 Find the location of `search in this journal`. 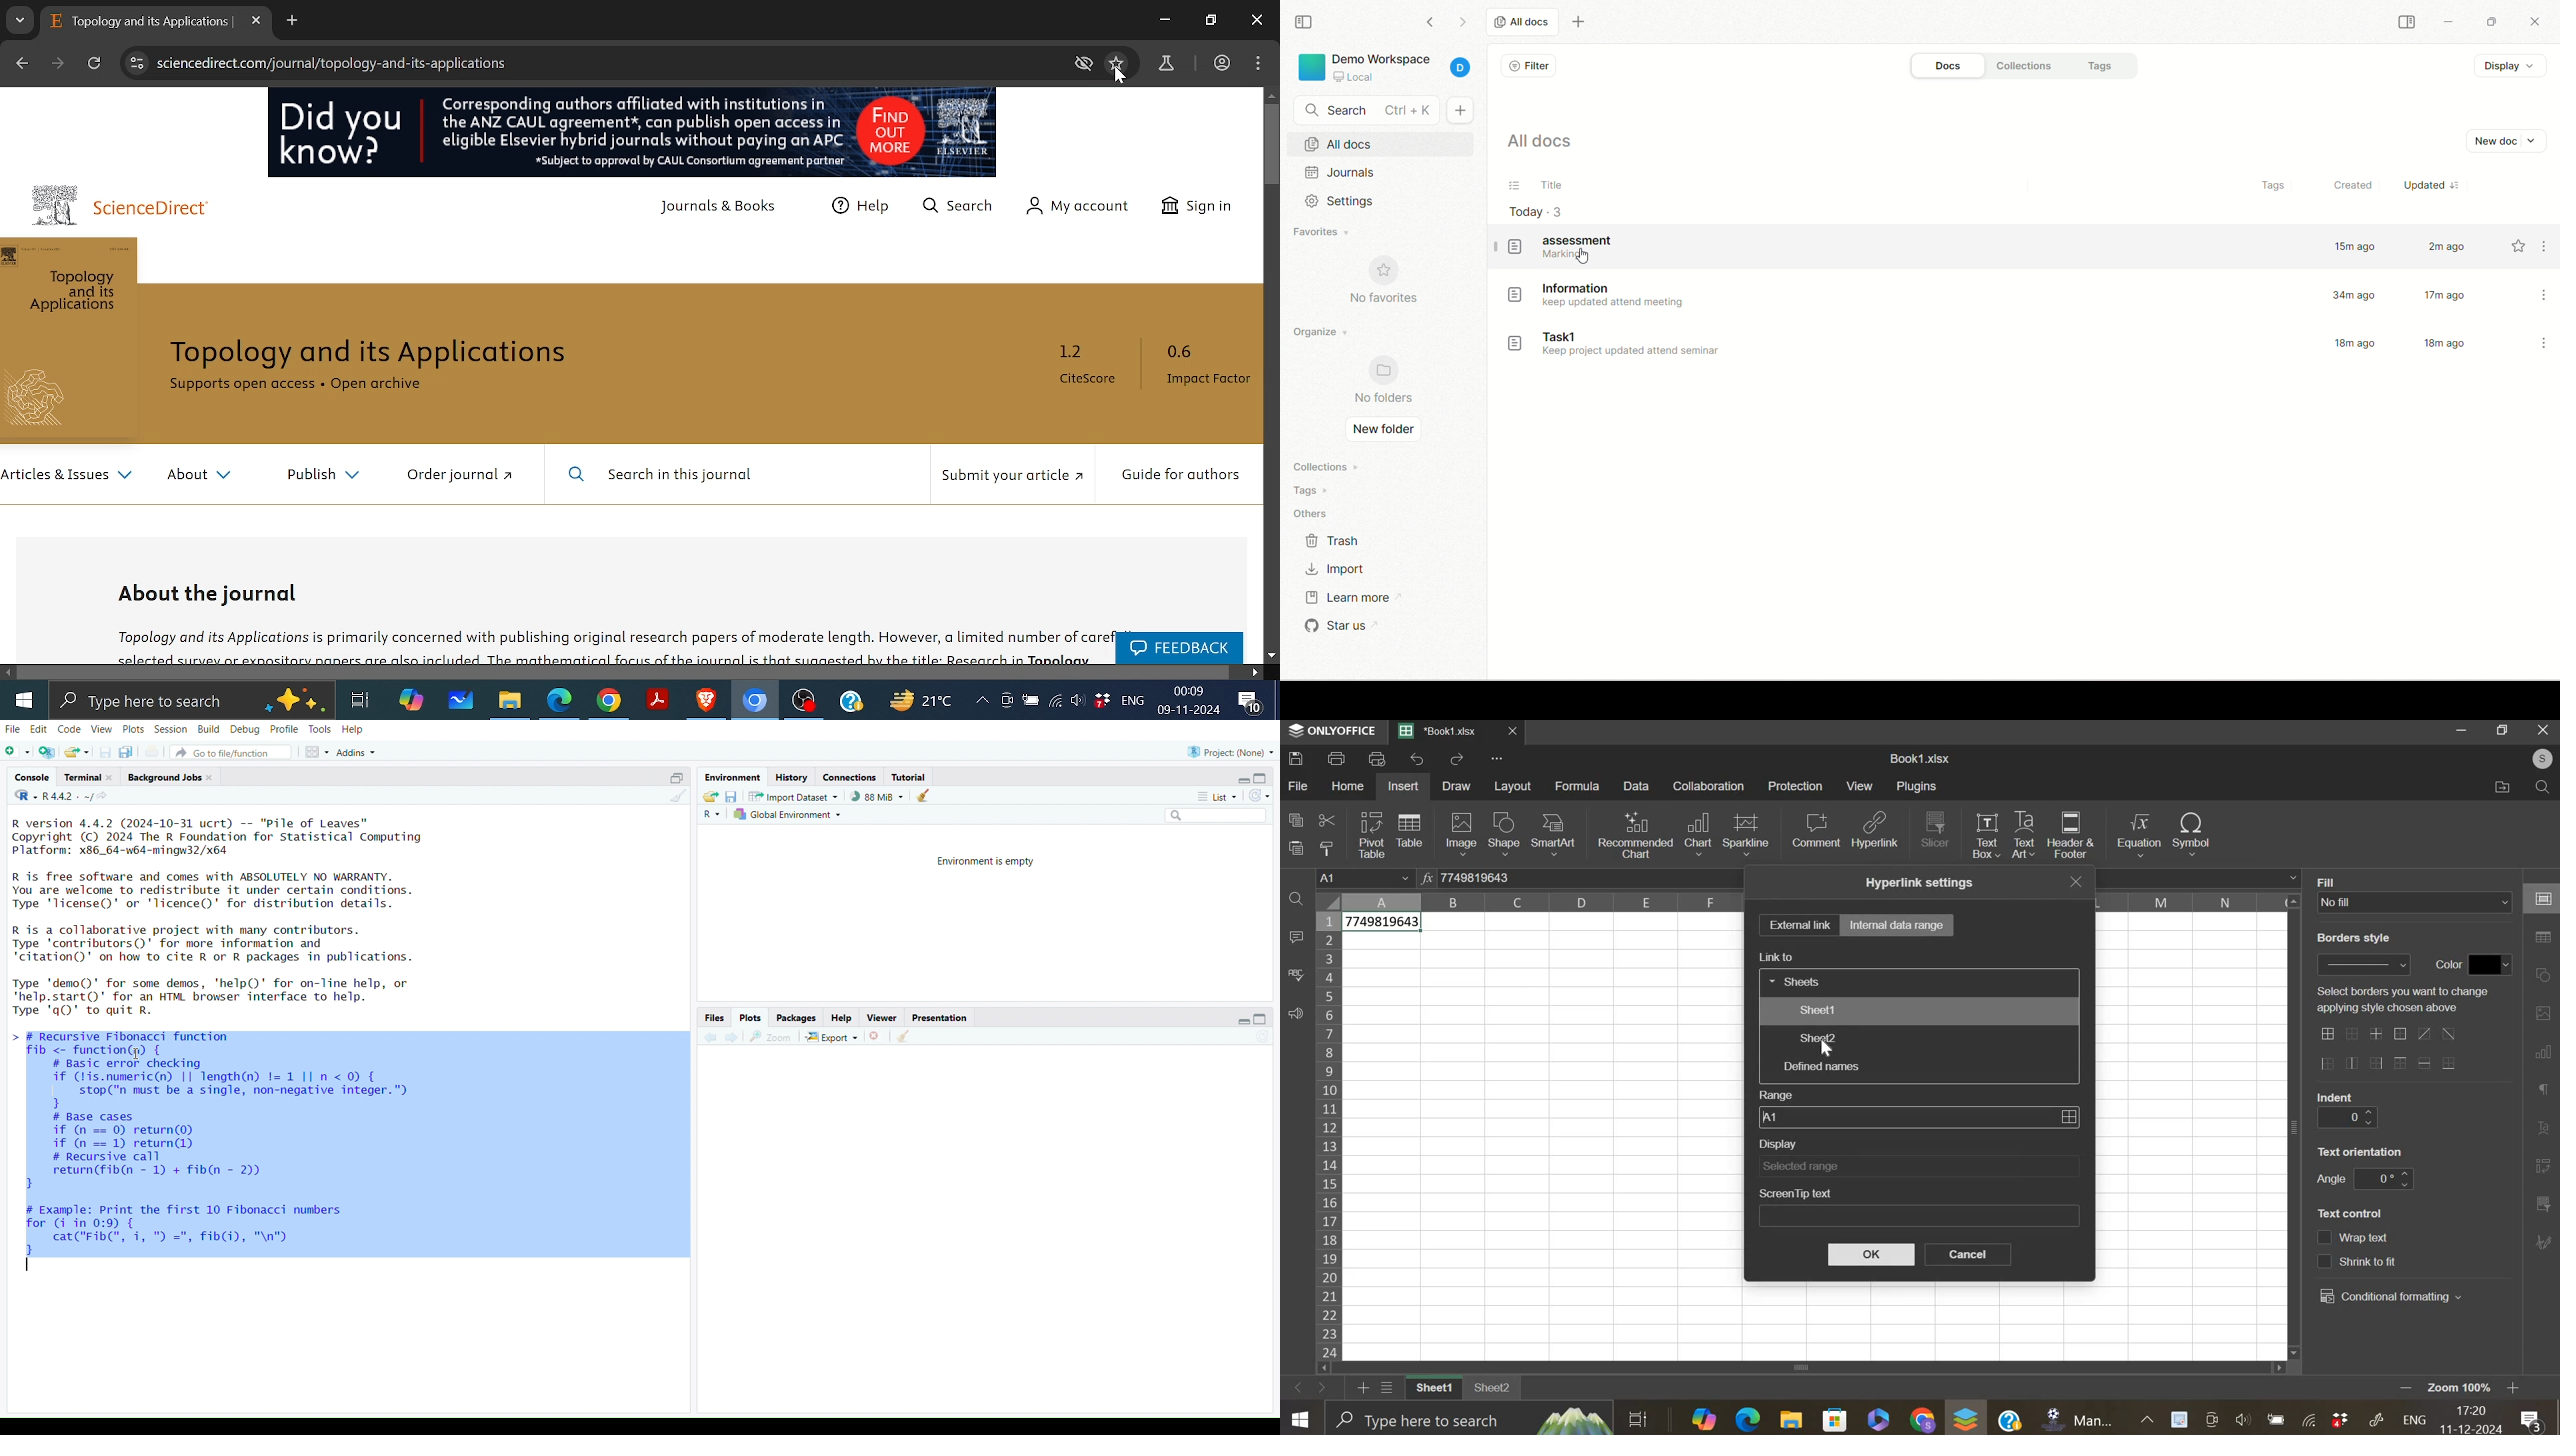

search in this journal is located at coordinates (663, 476).